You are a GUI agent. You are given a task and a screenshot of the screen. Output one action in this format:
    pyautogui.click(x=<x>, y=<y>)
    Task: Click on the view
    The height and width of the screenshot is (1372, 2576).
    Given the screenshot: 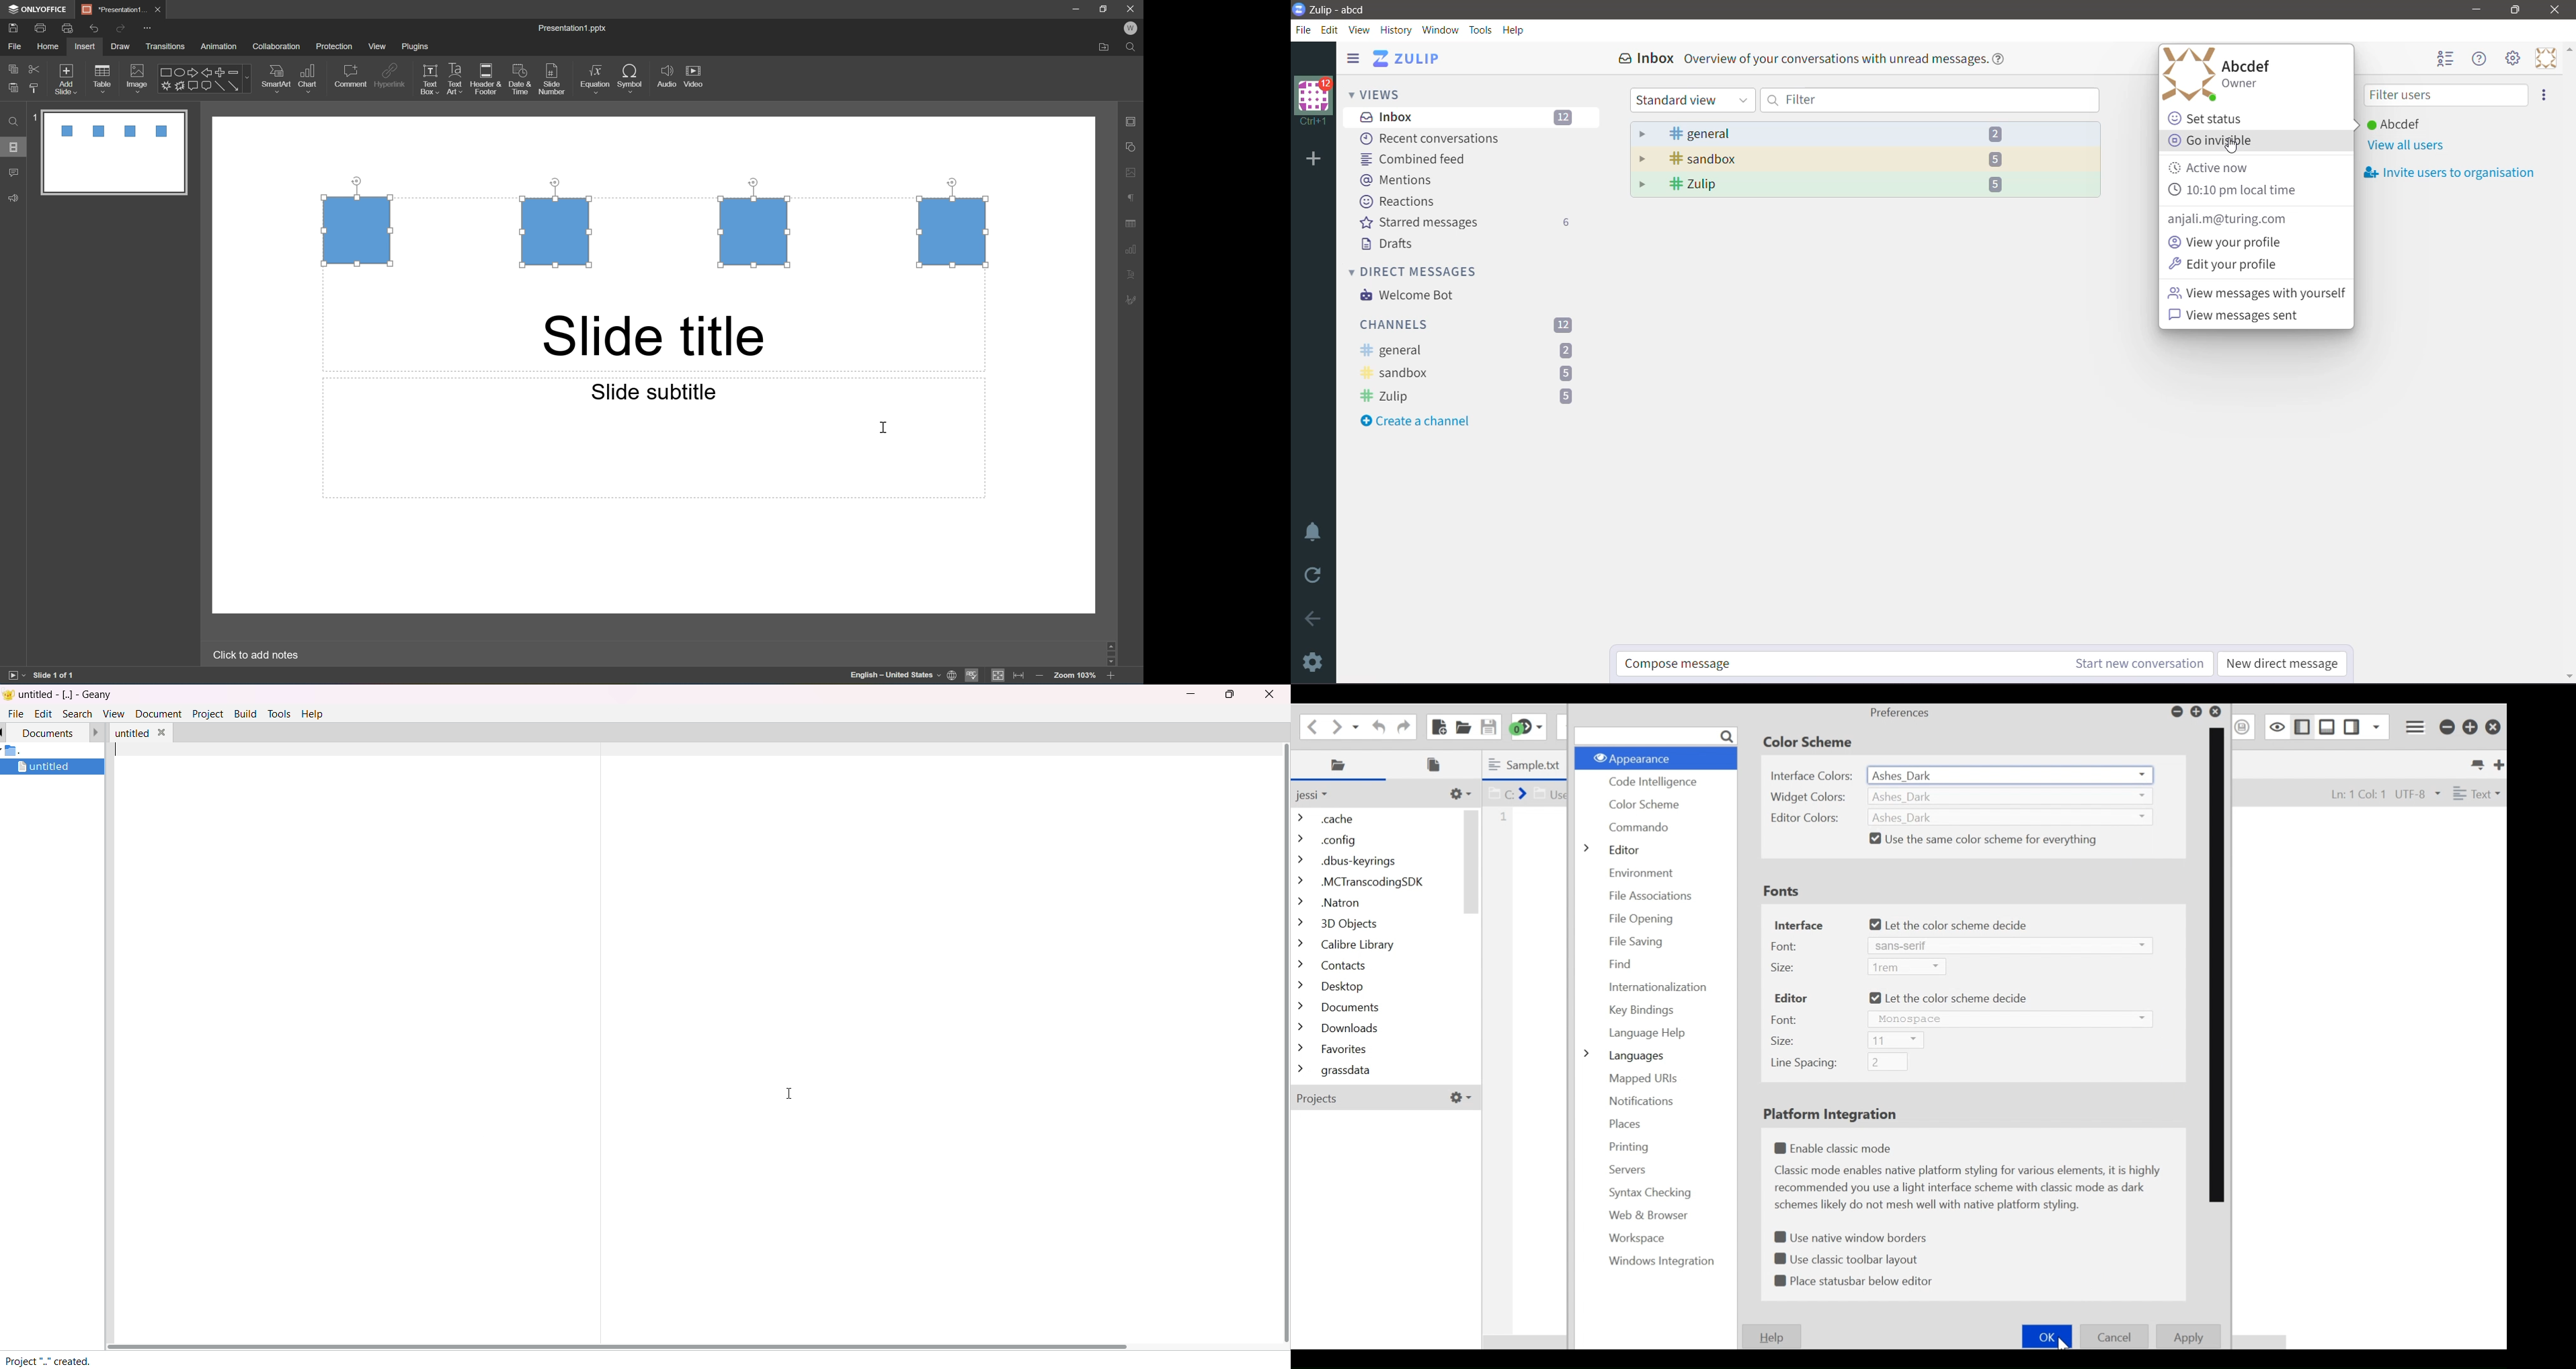 What is the action you would take?
    pyautogui.click(x=375, y=46)
    